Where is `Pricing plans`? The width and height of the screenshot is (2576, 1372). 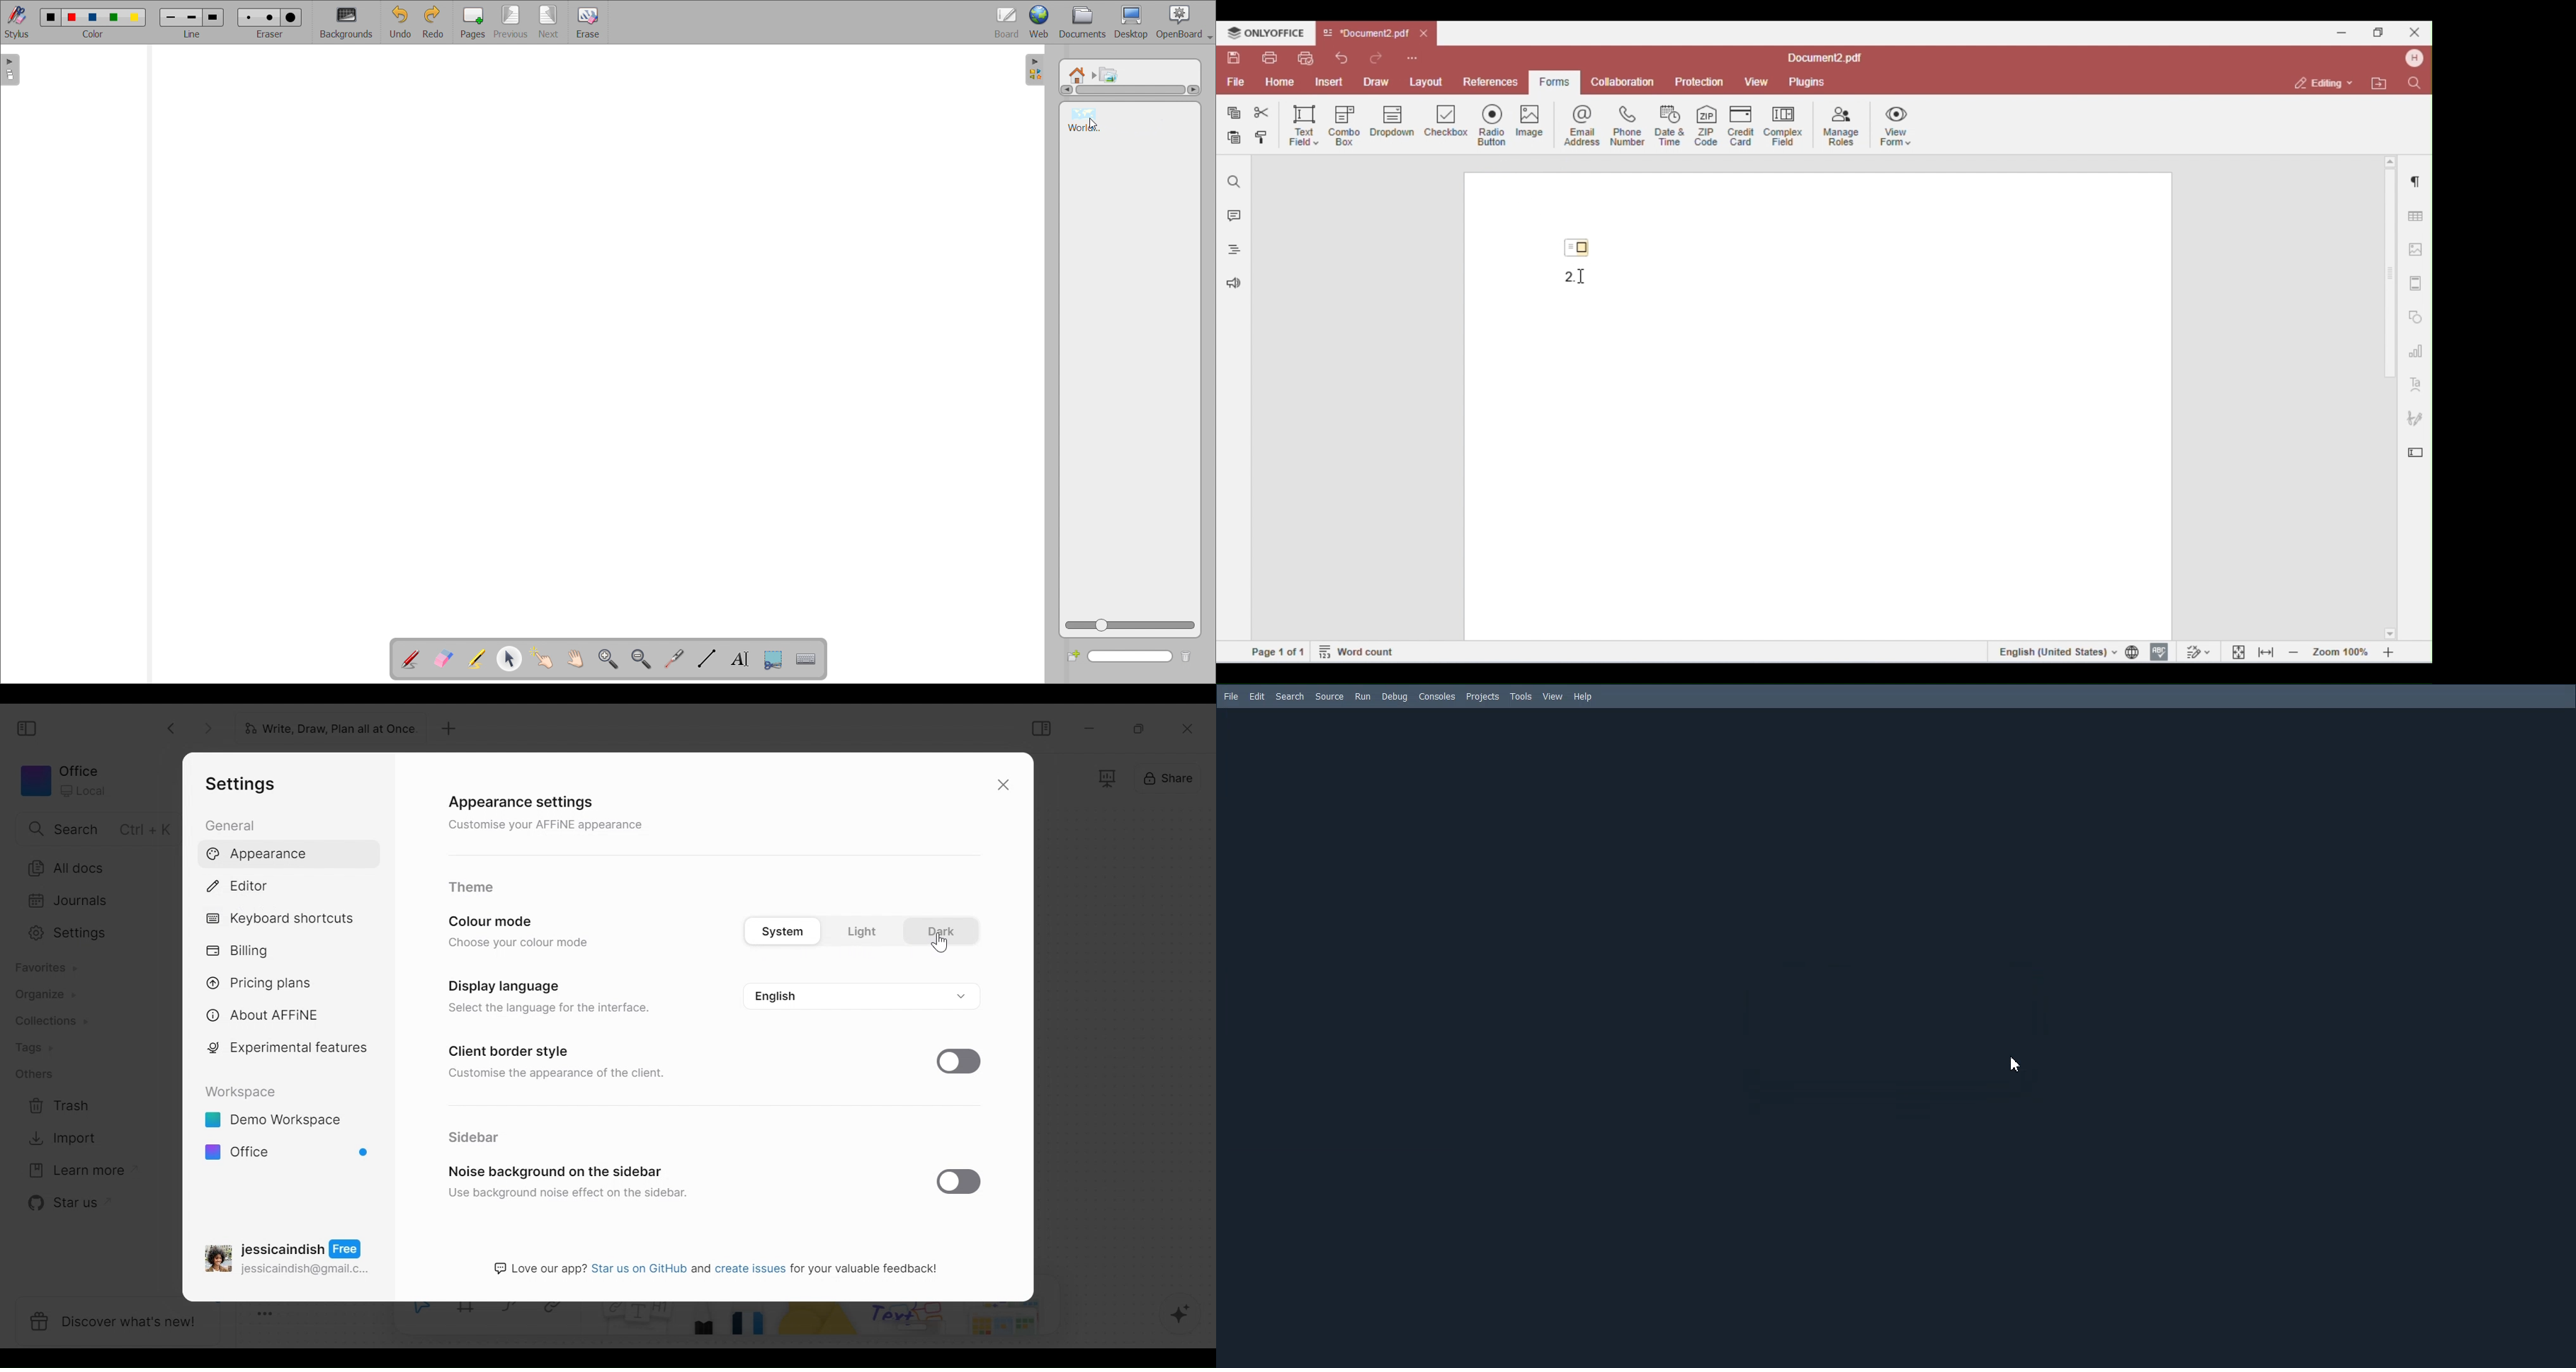 Pricing plans is located at coordinates (261, 986).